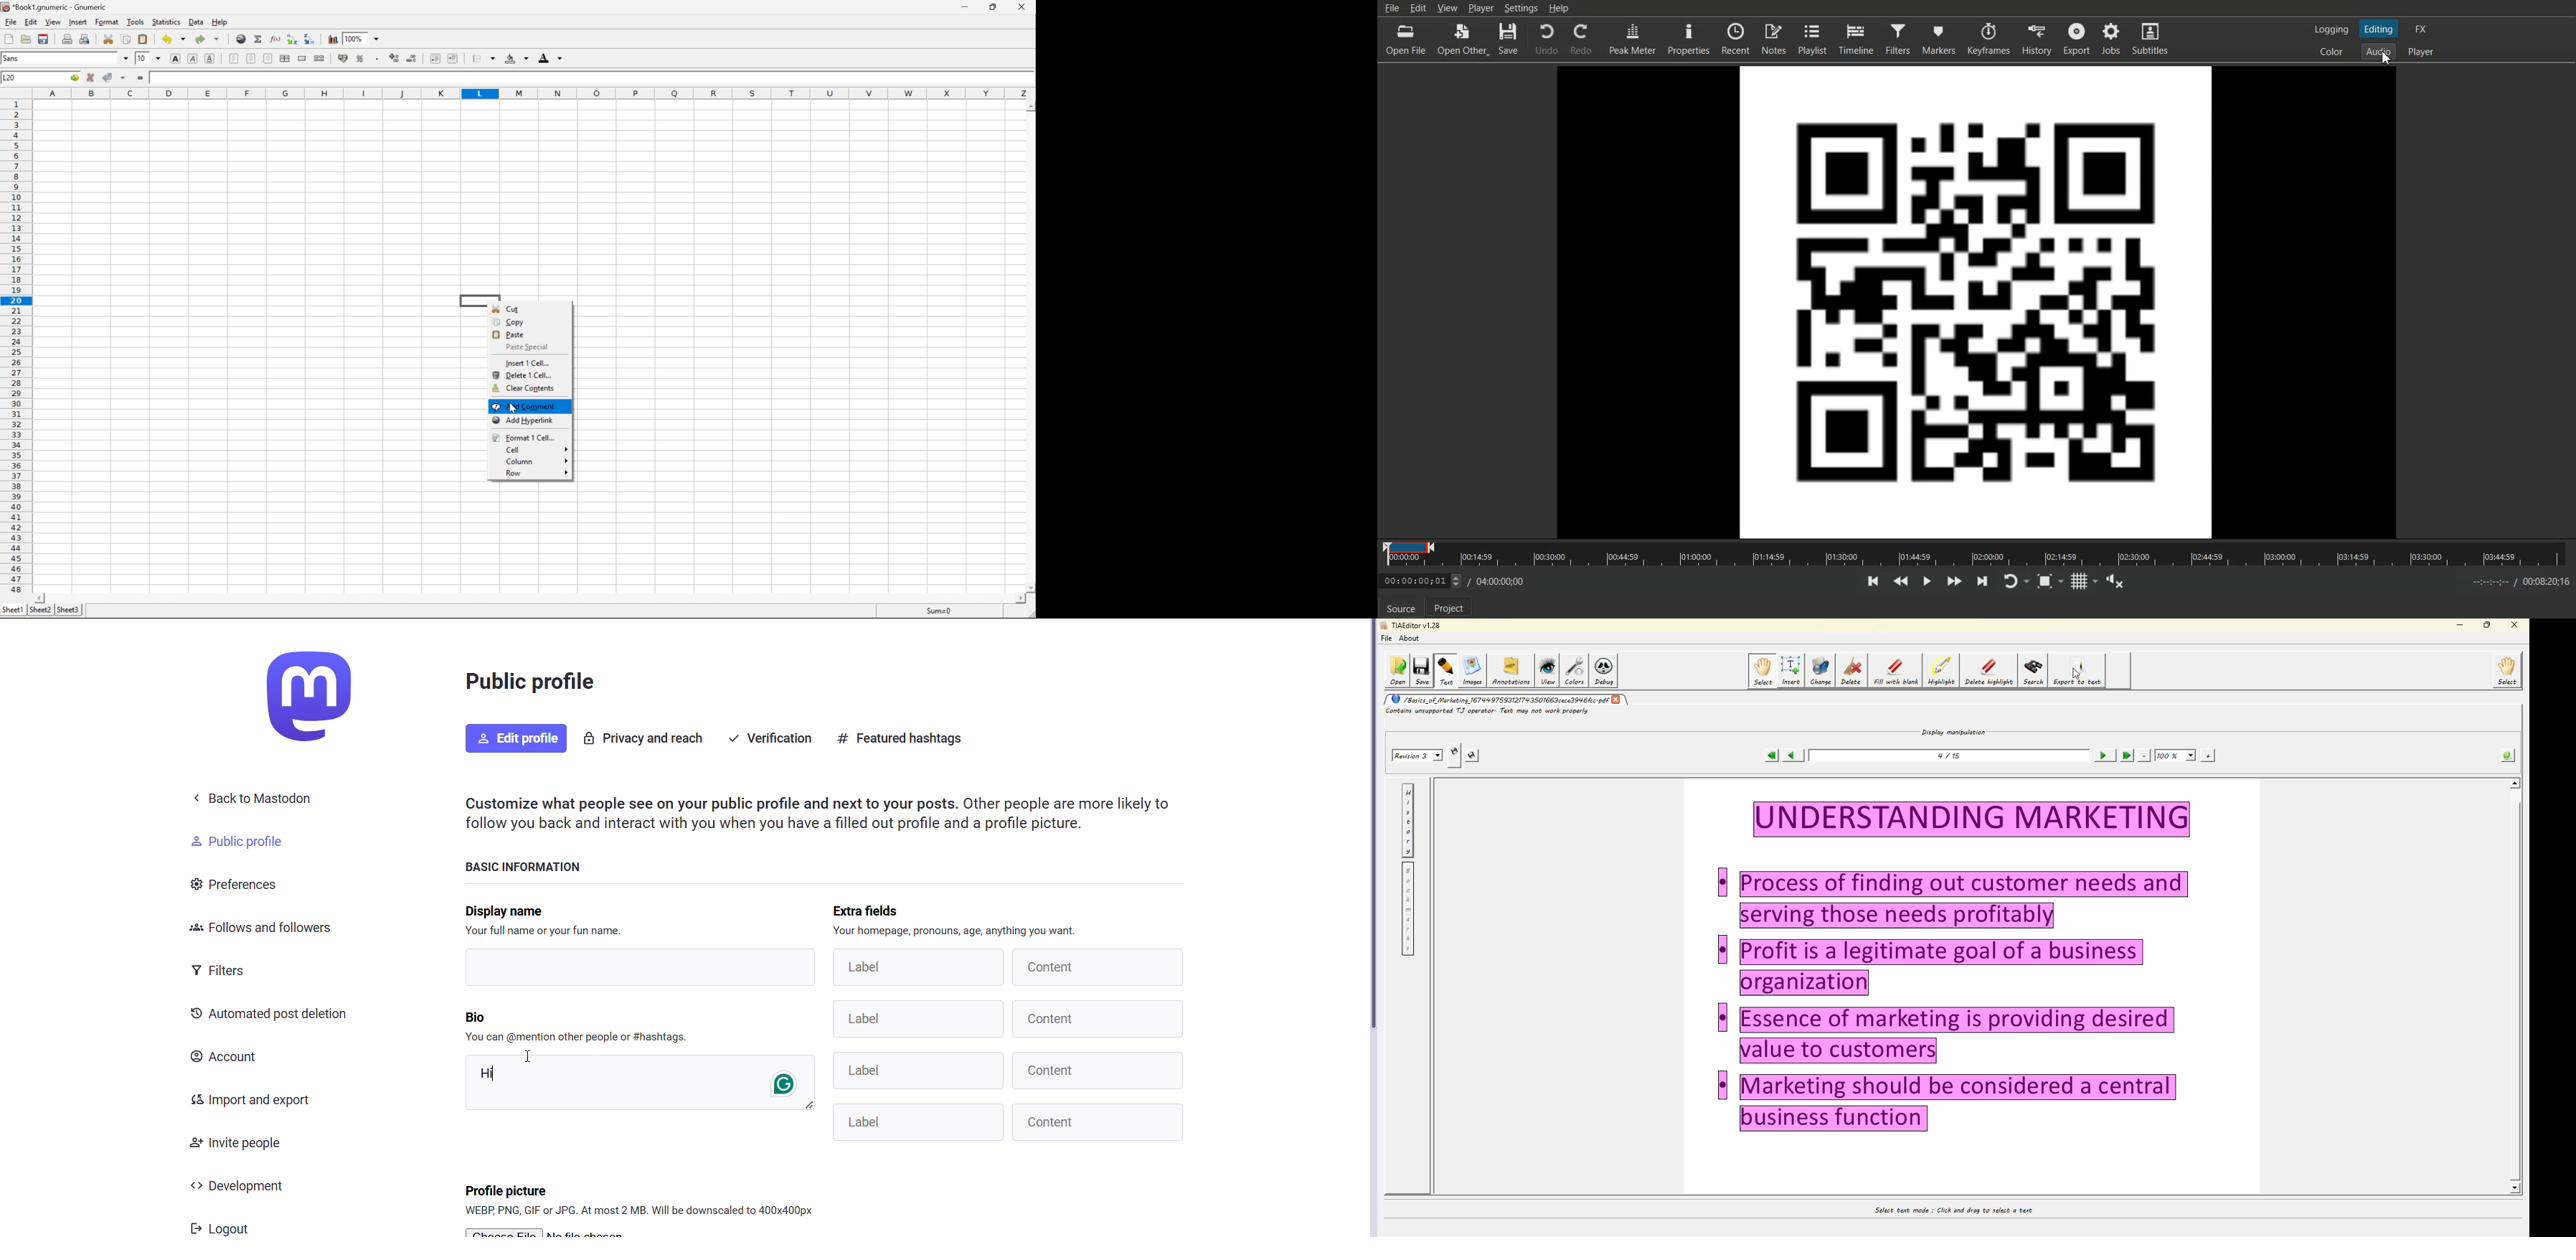 The height and width of the screenshot is (1260, 2576). Describe the element at coordinates (259, 39) in the screenshot. I see `Sum in current cell` at that location.